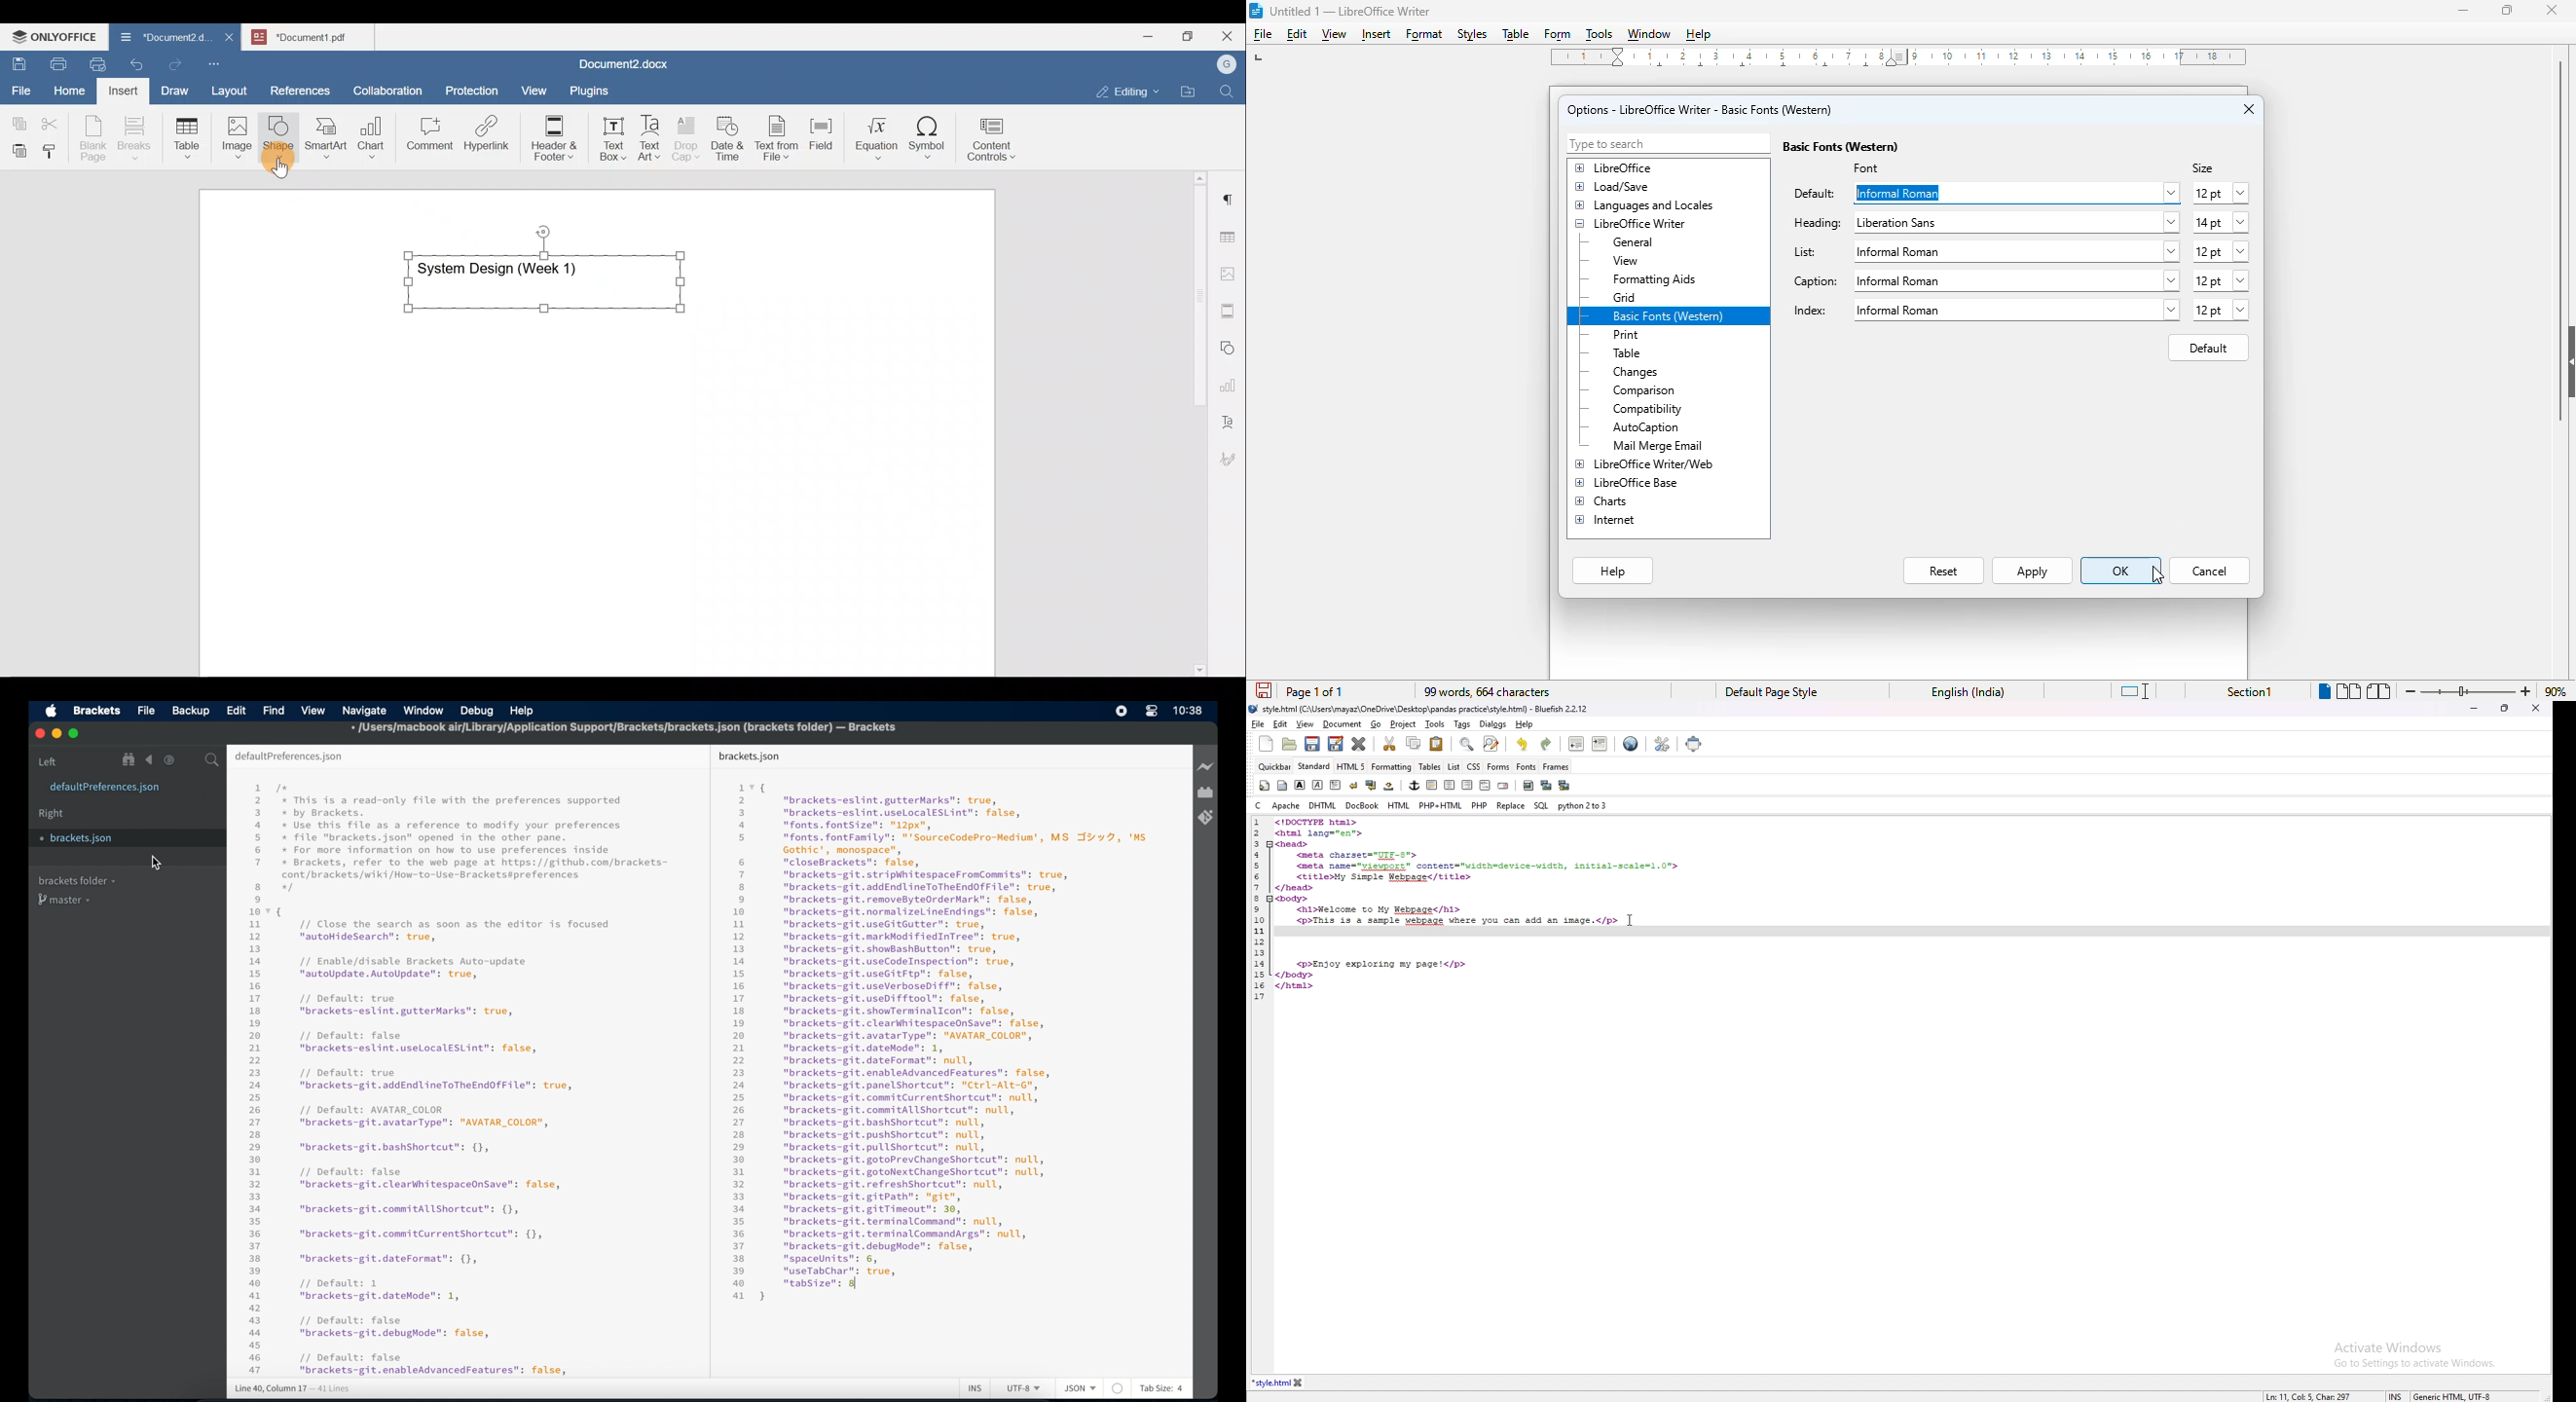 The width and height of the screenshot is (2576, 1428). Describe the element at coordinates (2378, 691) in the screenshot. I see `book view` at that location.